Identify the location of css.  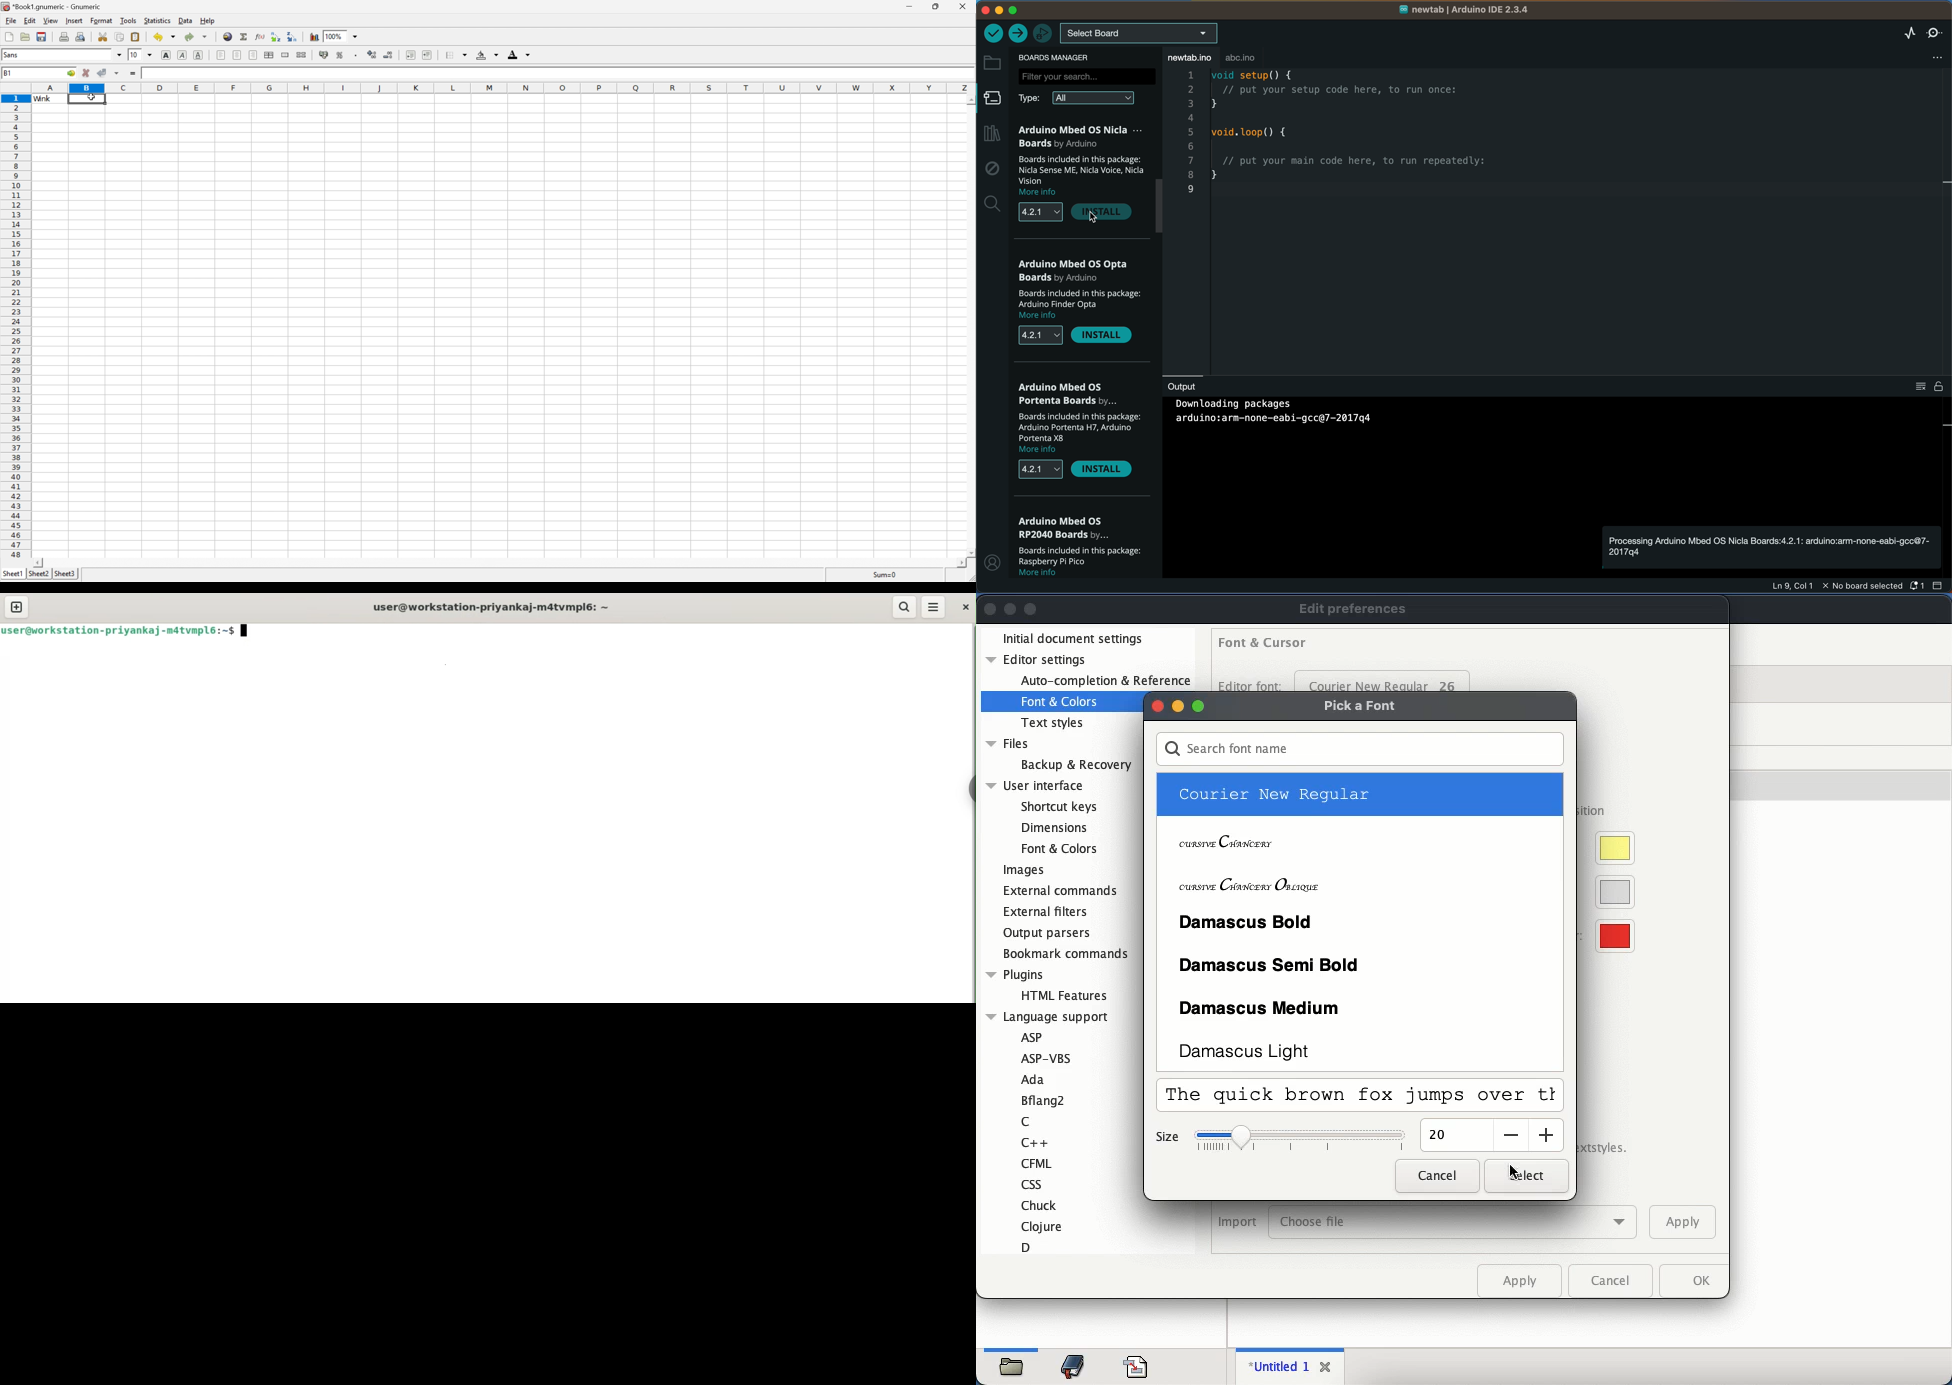
(1038, 1184).